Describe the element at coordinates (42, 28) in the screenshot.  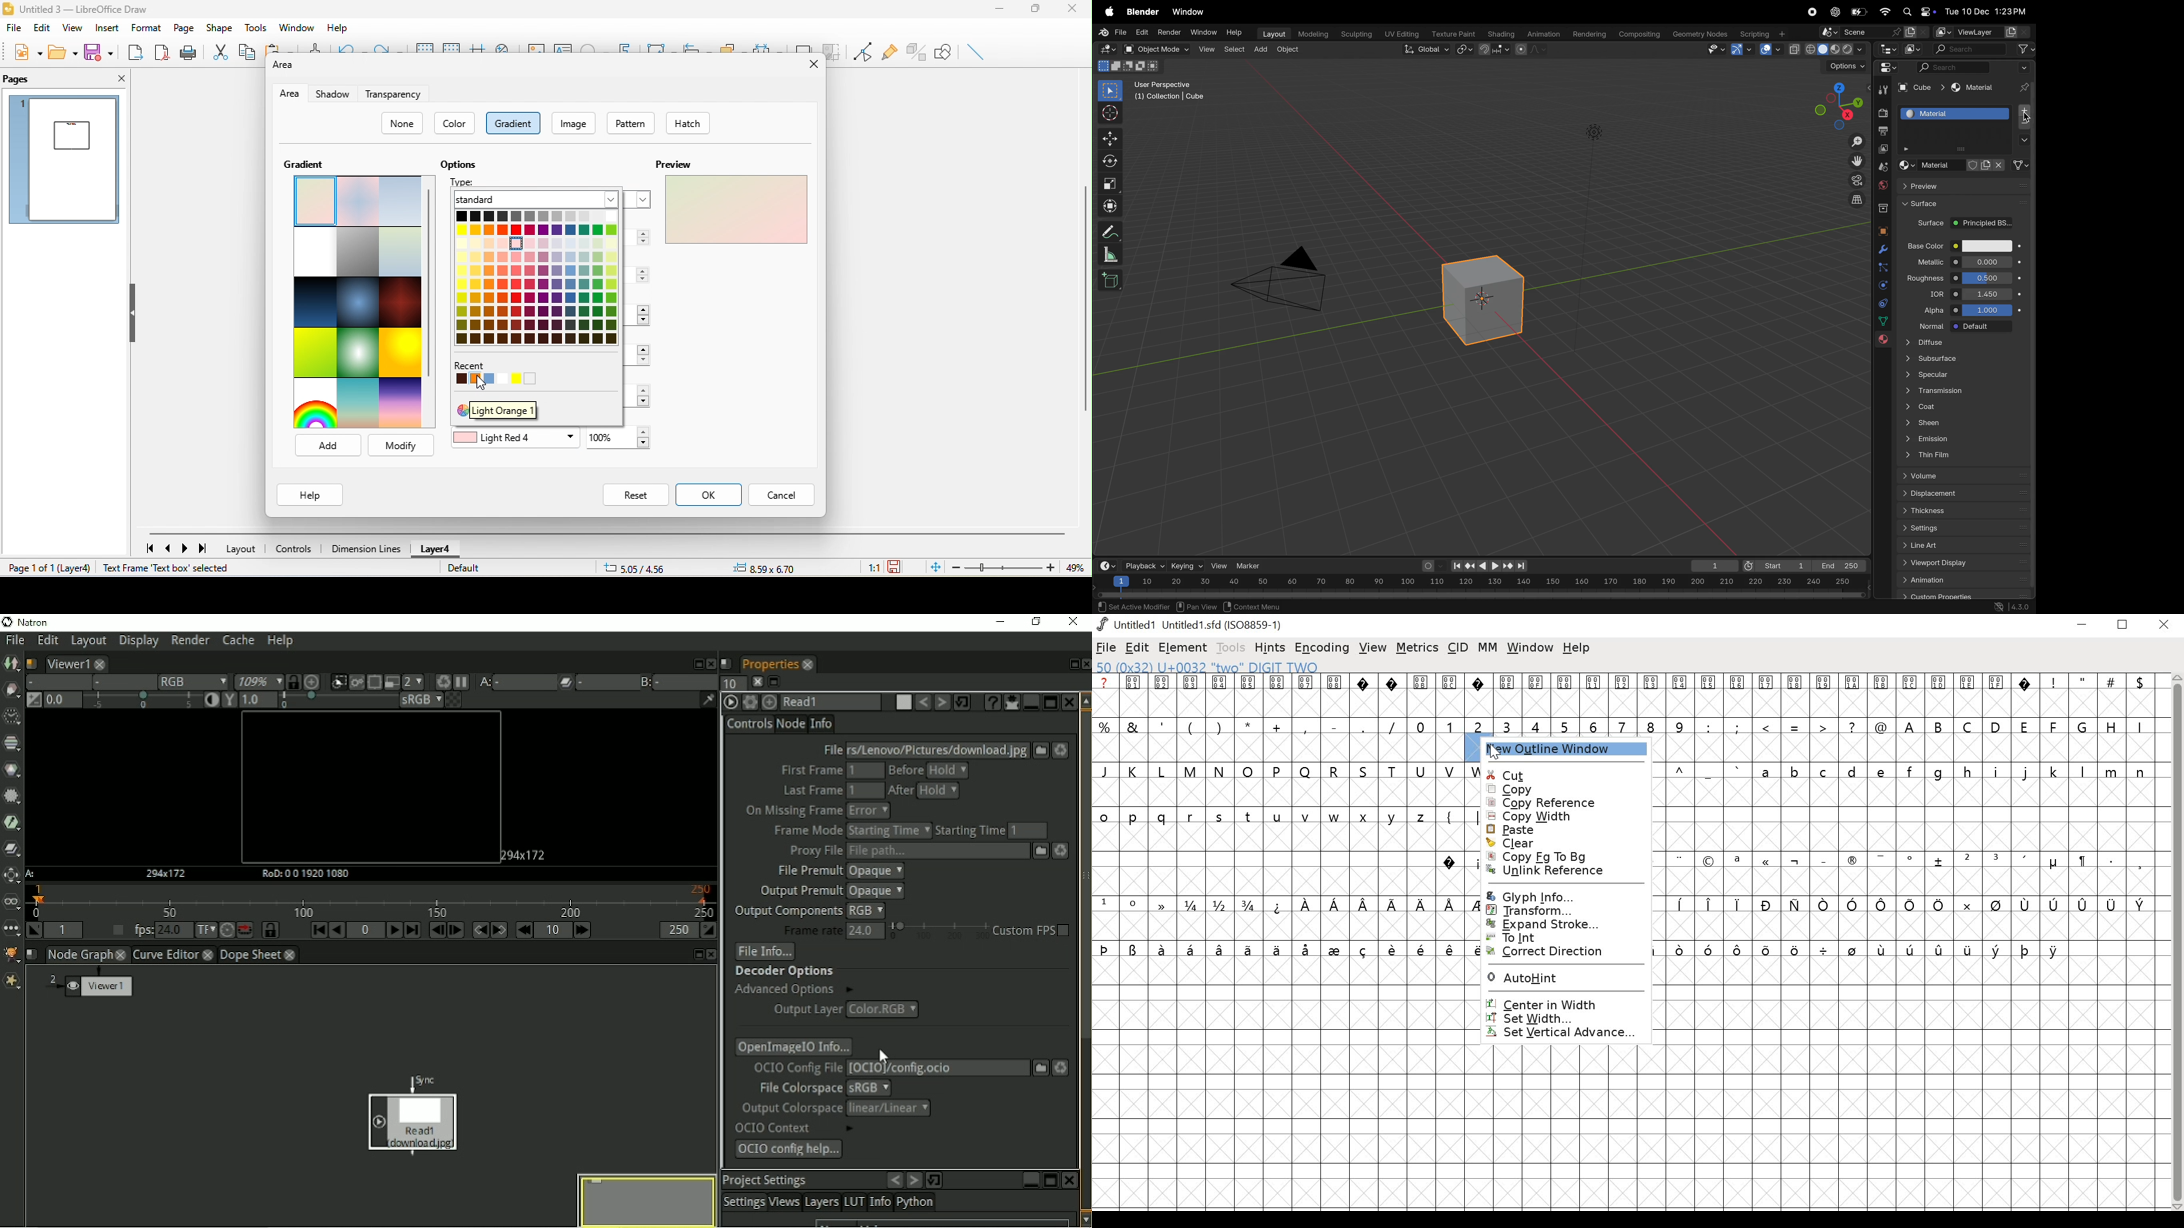
I see `edit` at that location.